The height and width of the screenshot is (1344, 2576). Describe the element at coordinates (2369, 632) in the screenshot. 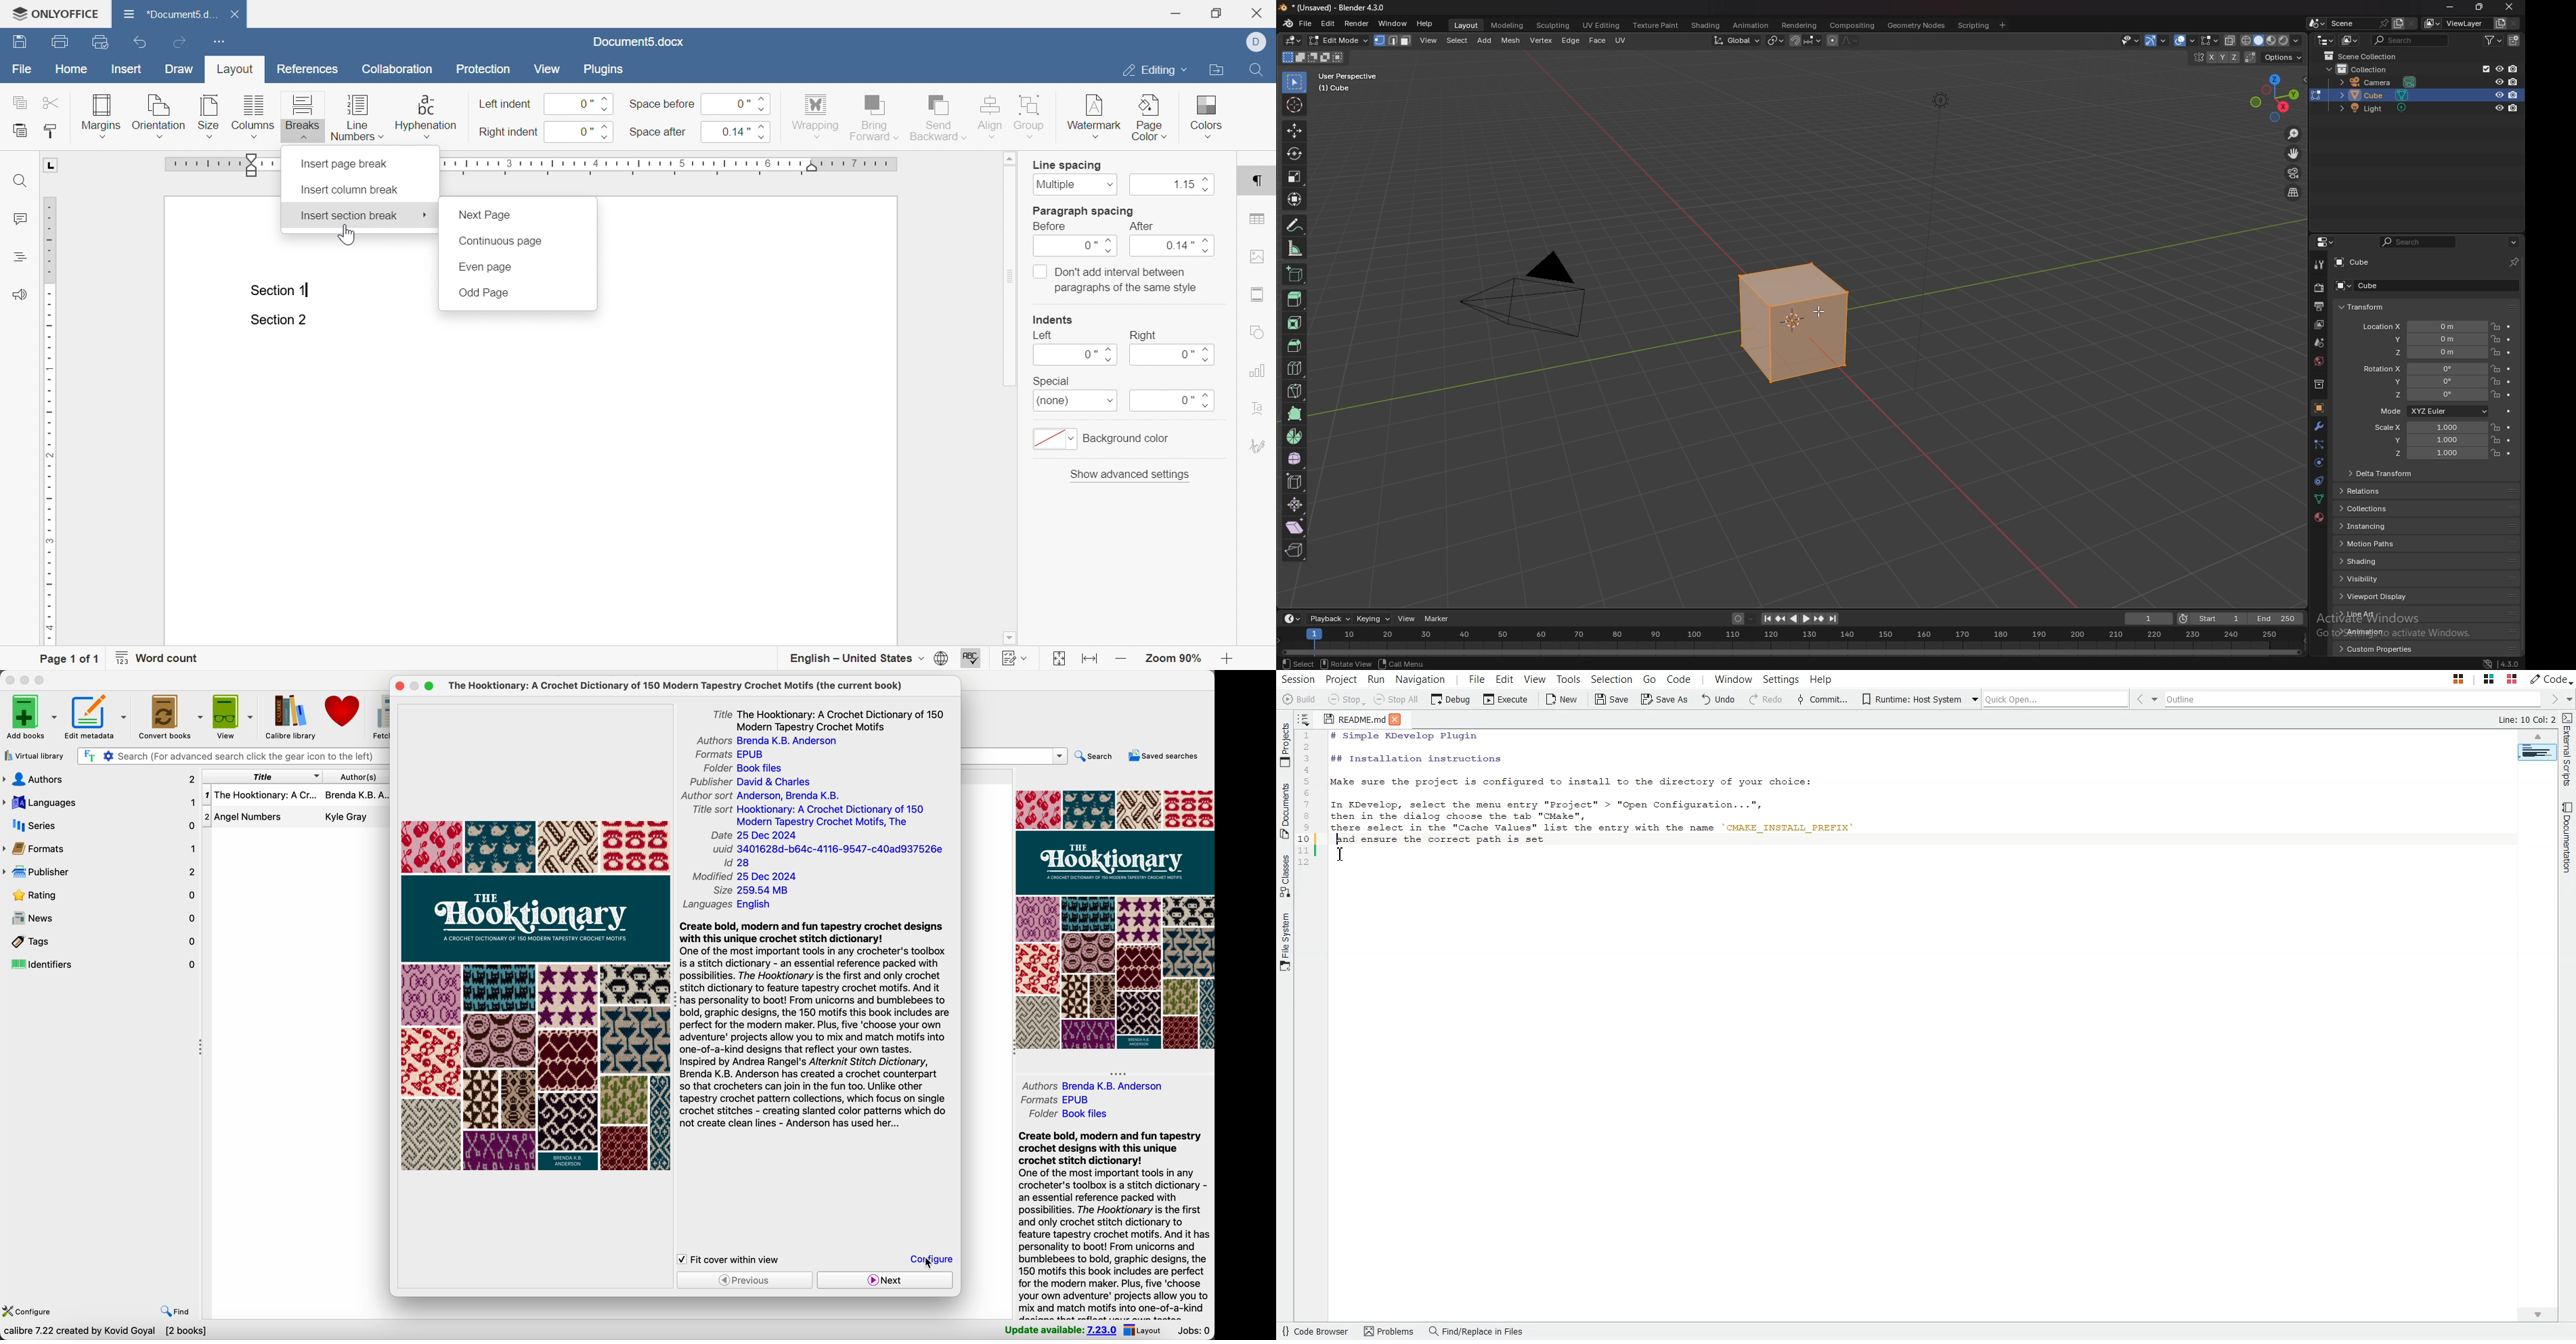

I see `animation` at that location.